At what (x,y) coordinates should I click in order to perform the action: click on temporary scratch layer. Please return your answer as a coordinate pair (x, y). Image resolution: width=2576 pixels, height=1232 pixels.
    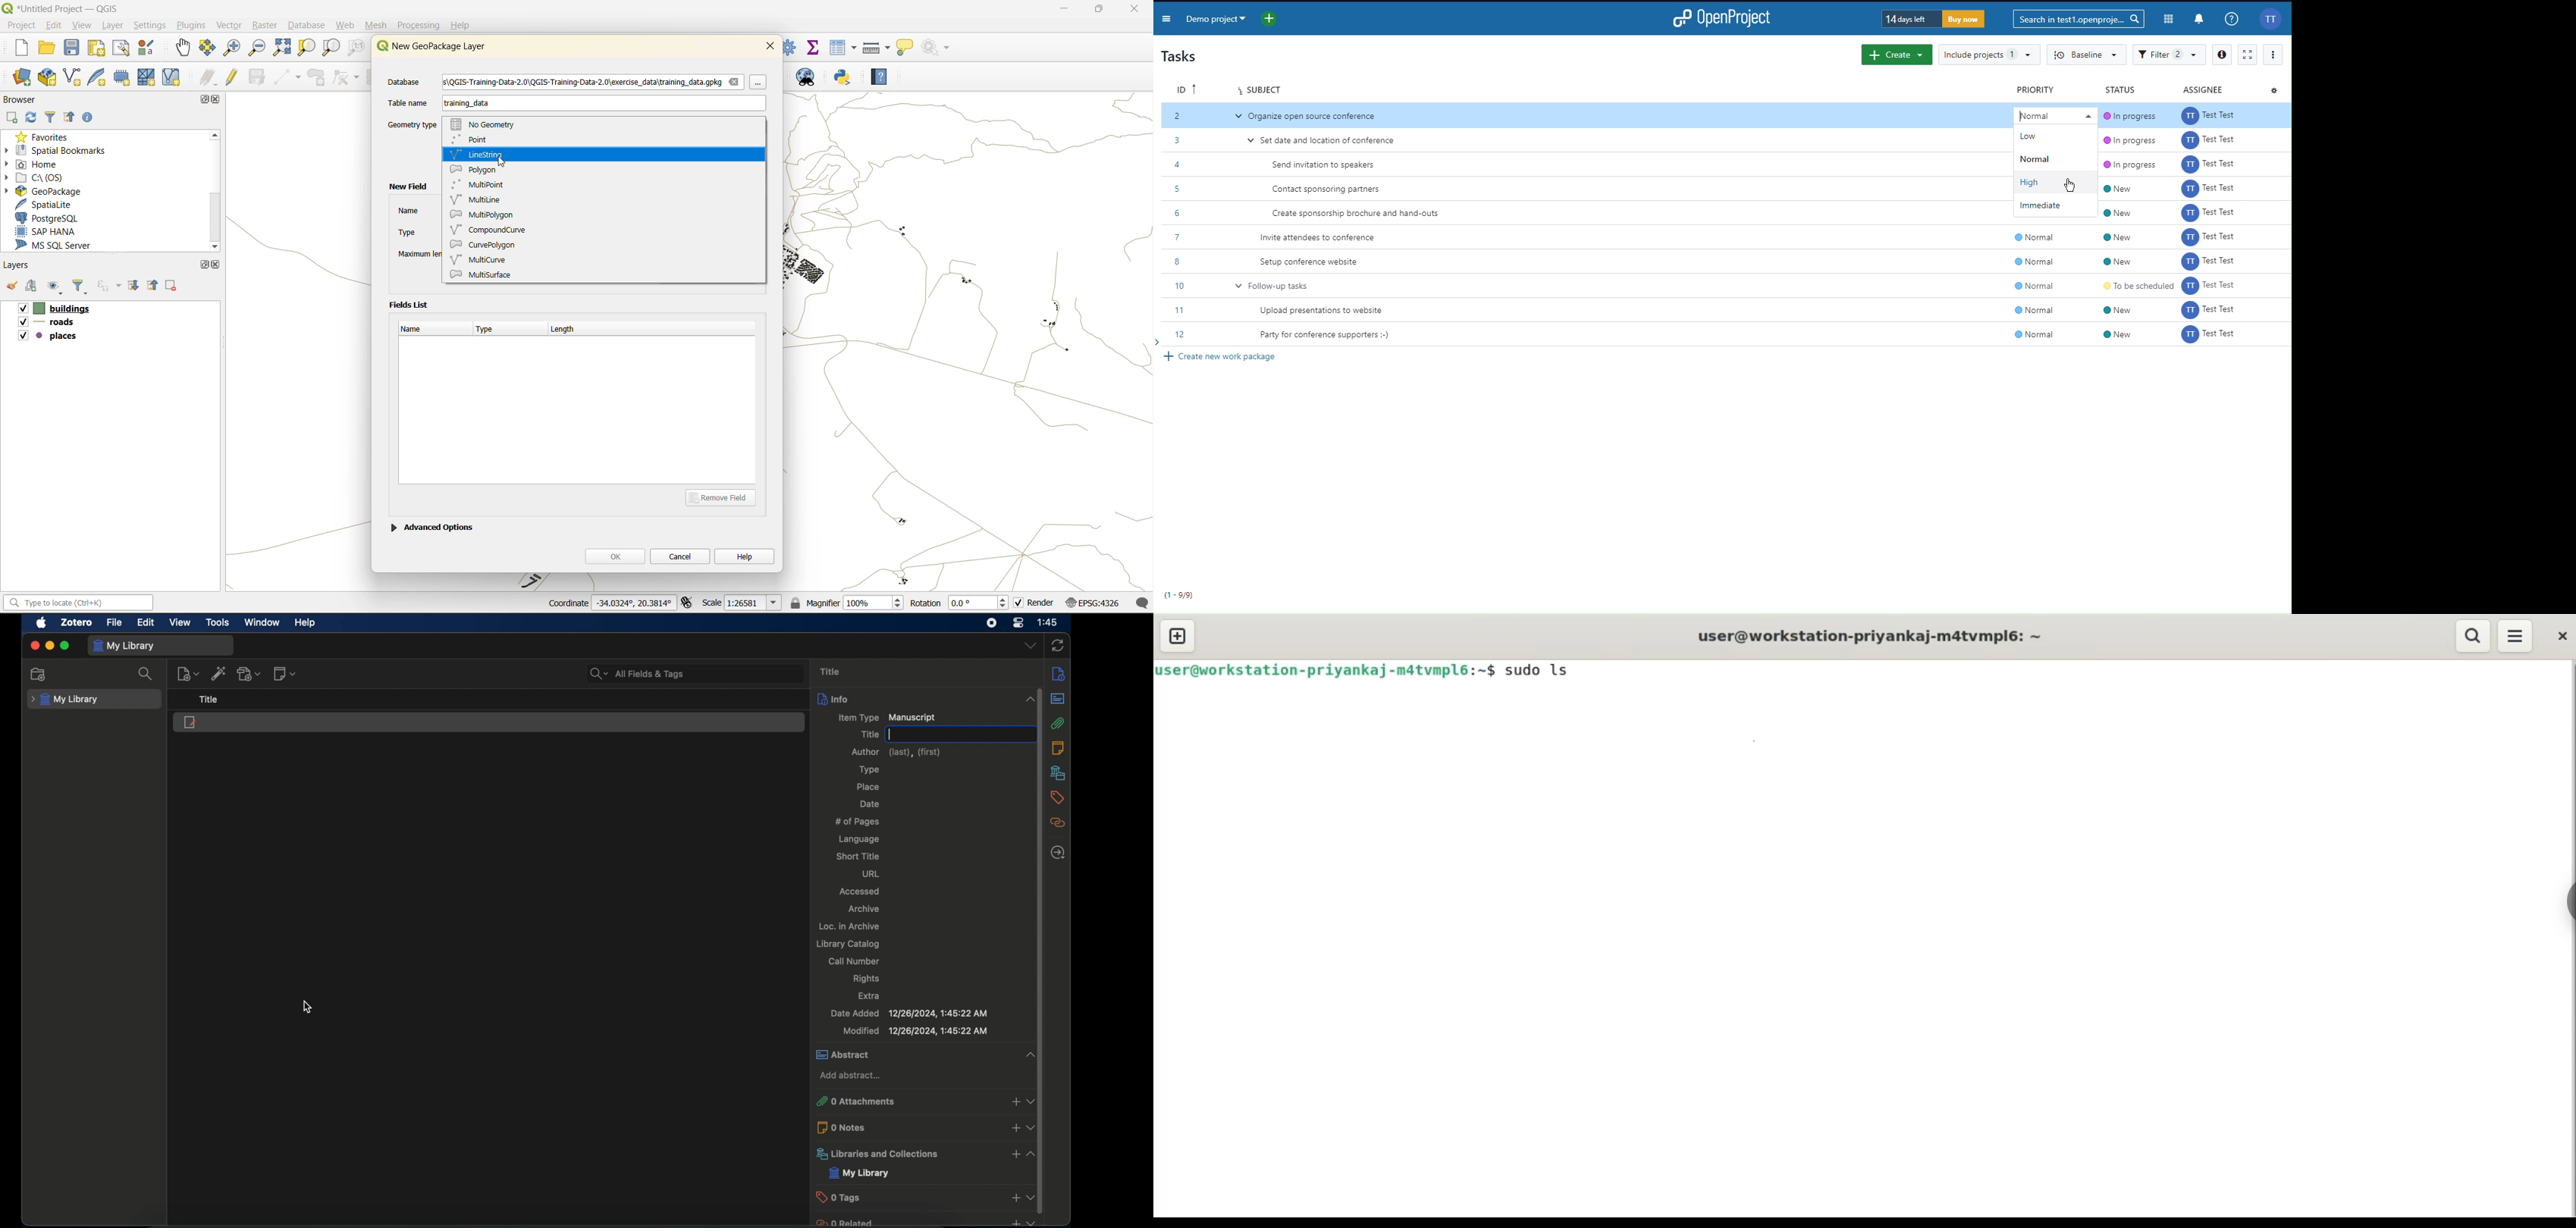
    Looking at the image, I should click on (123, 78).